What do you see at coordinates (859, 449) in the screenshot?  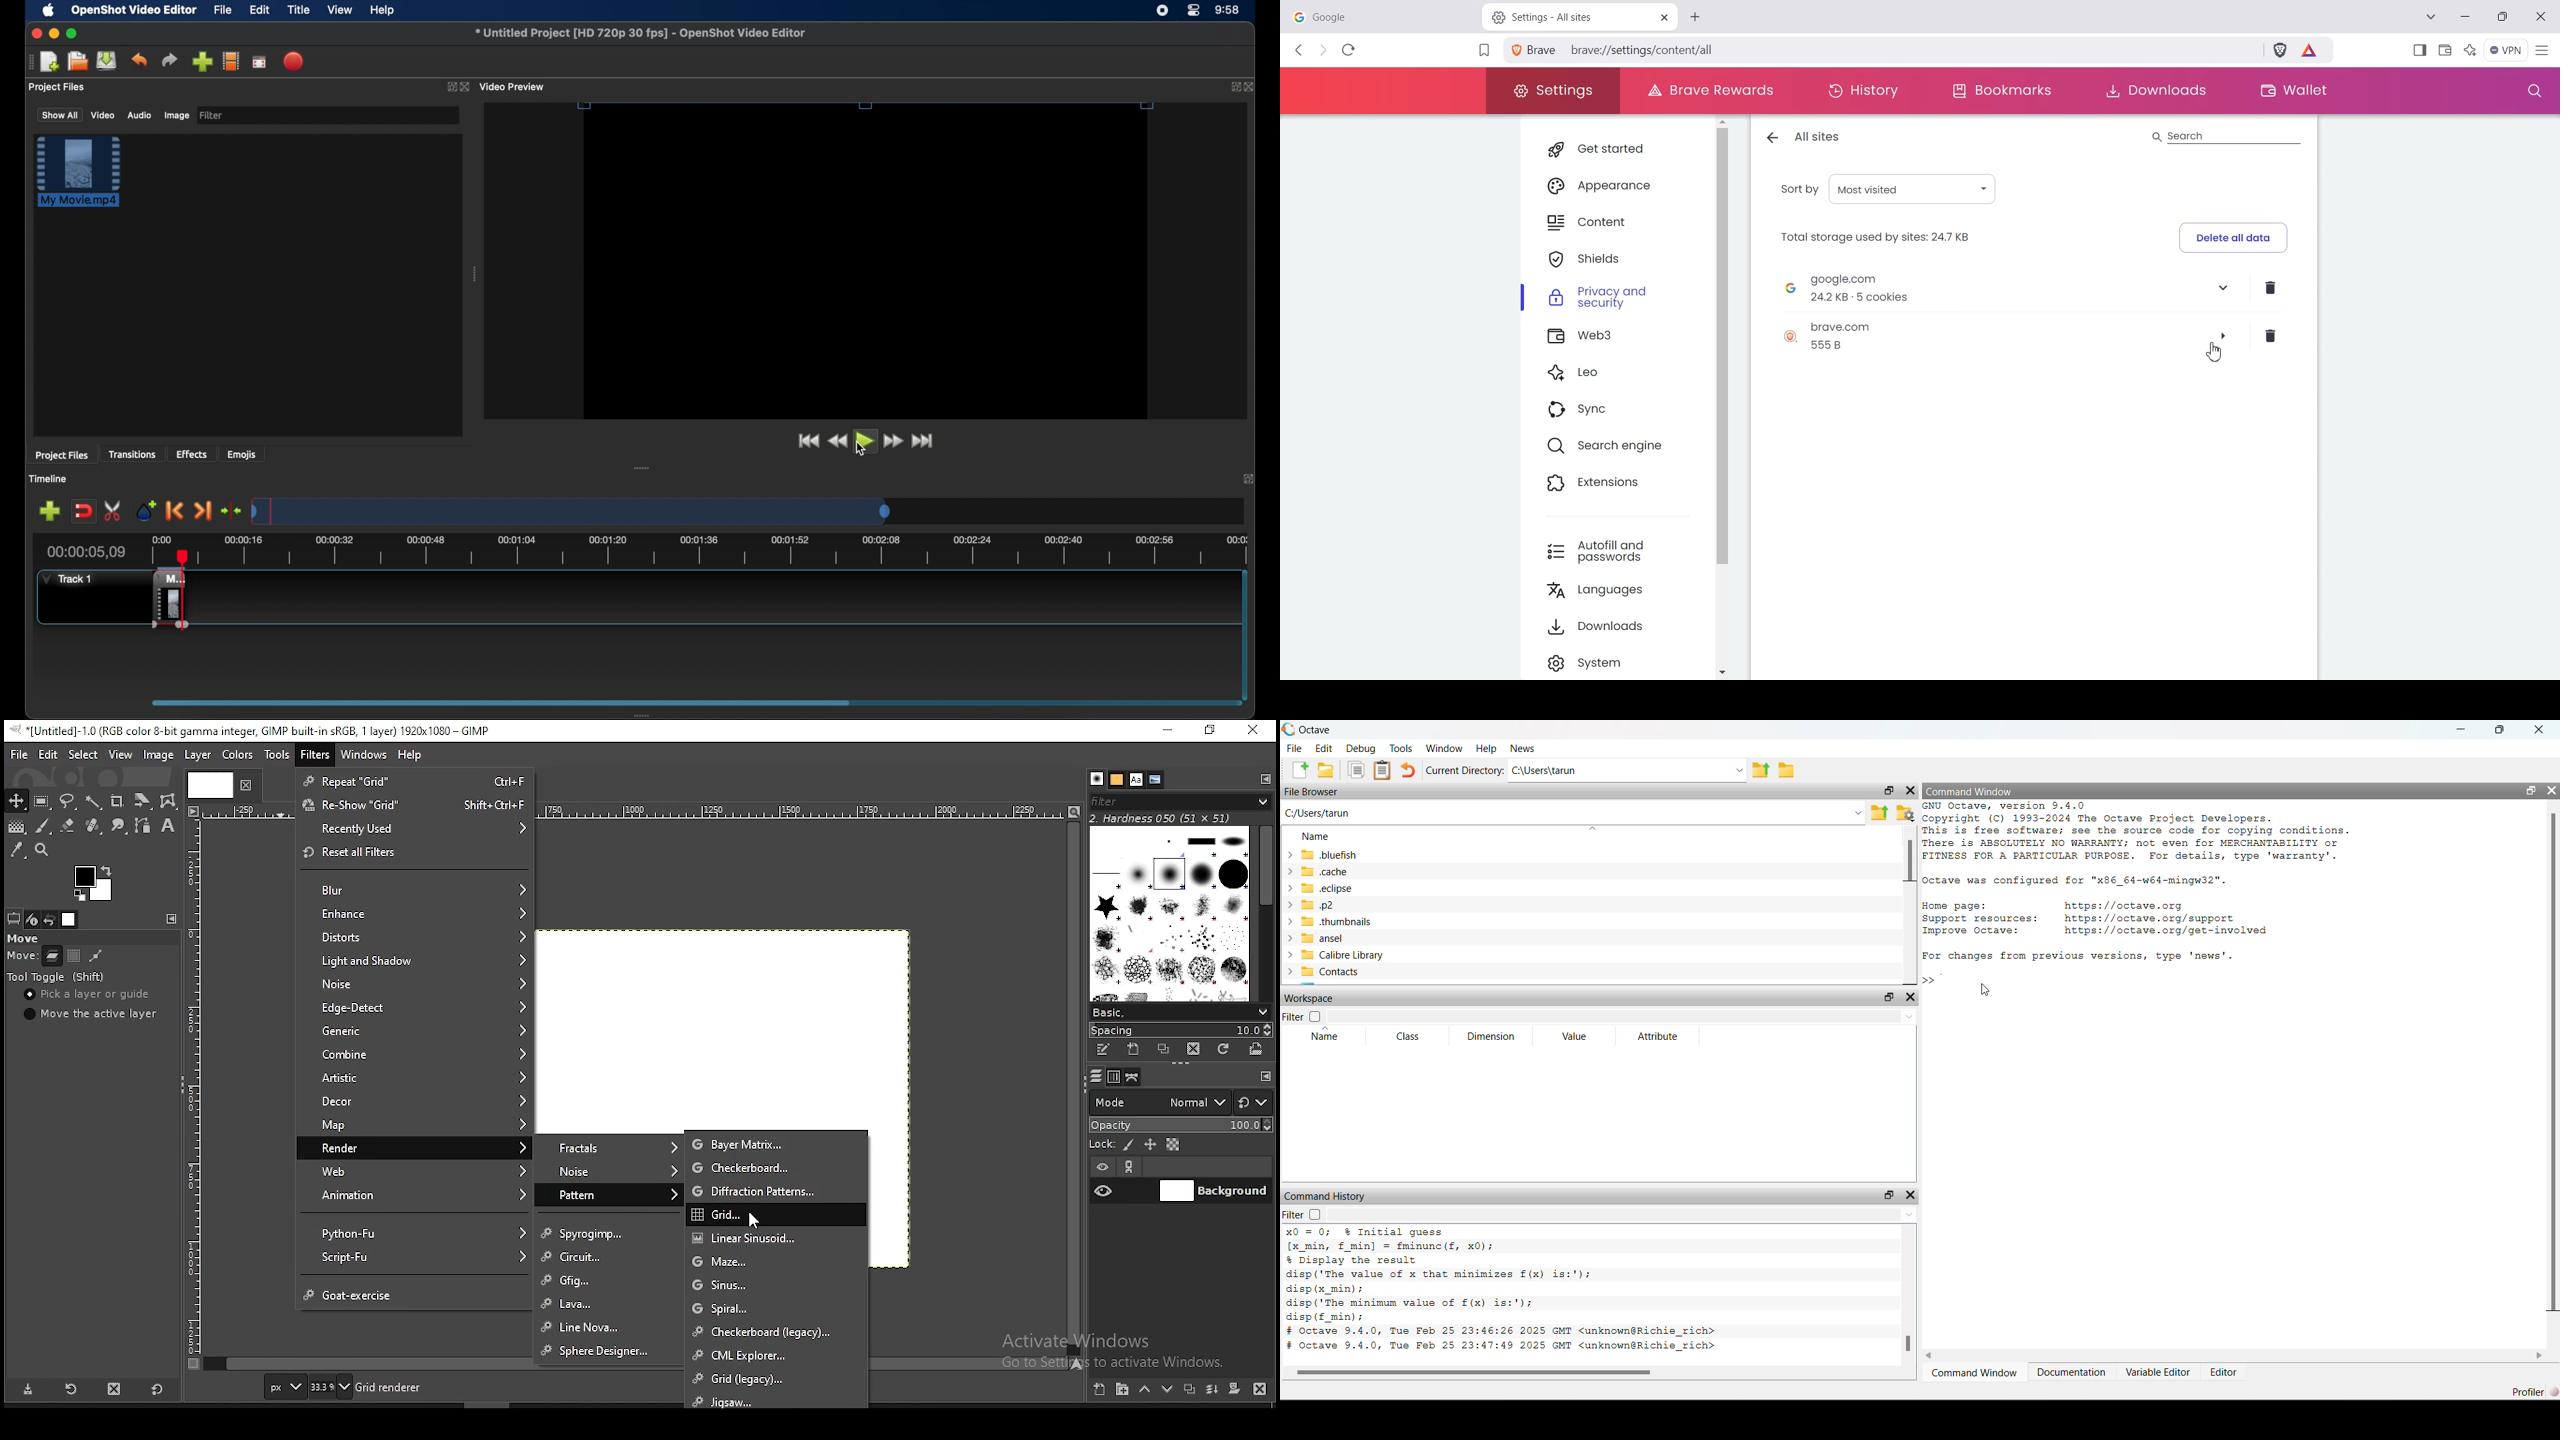 I see `cursor` at bounding box center [859, 449].